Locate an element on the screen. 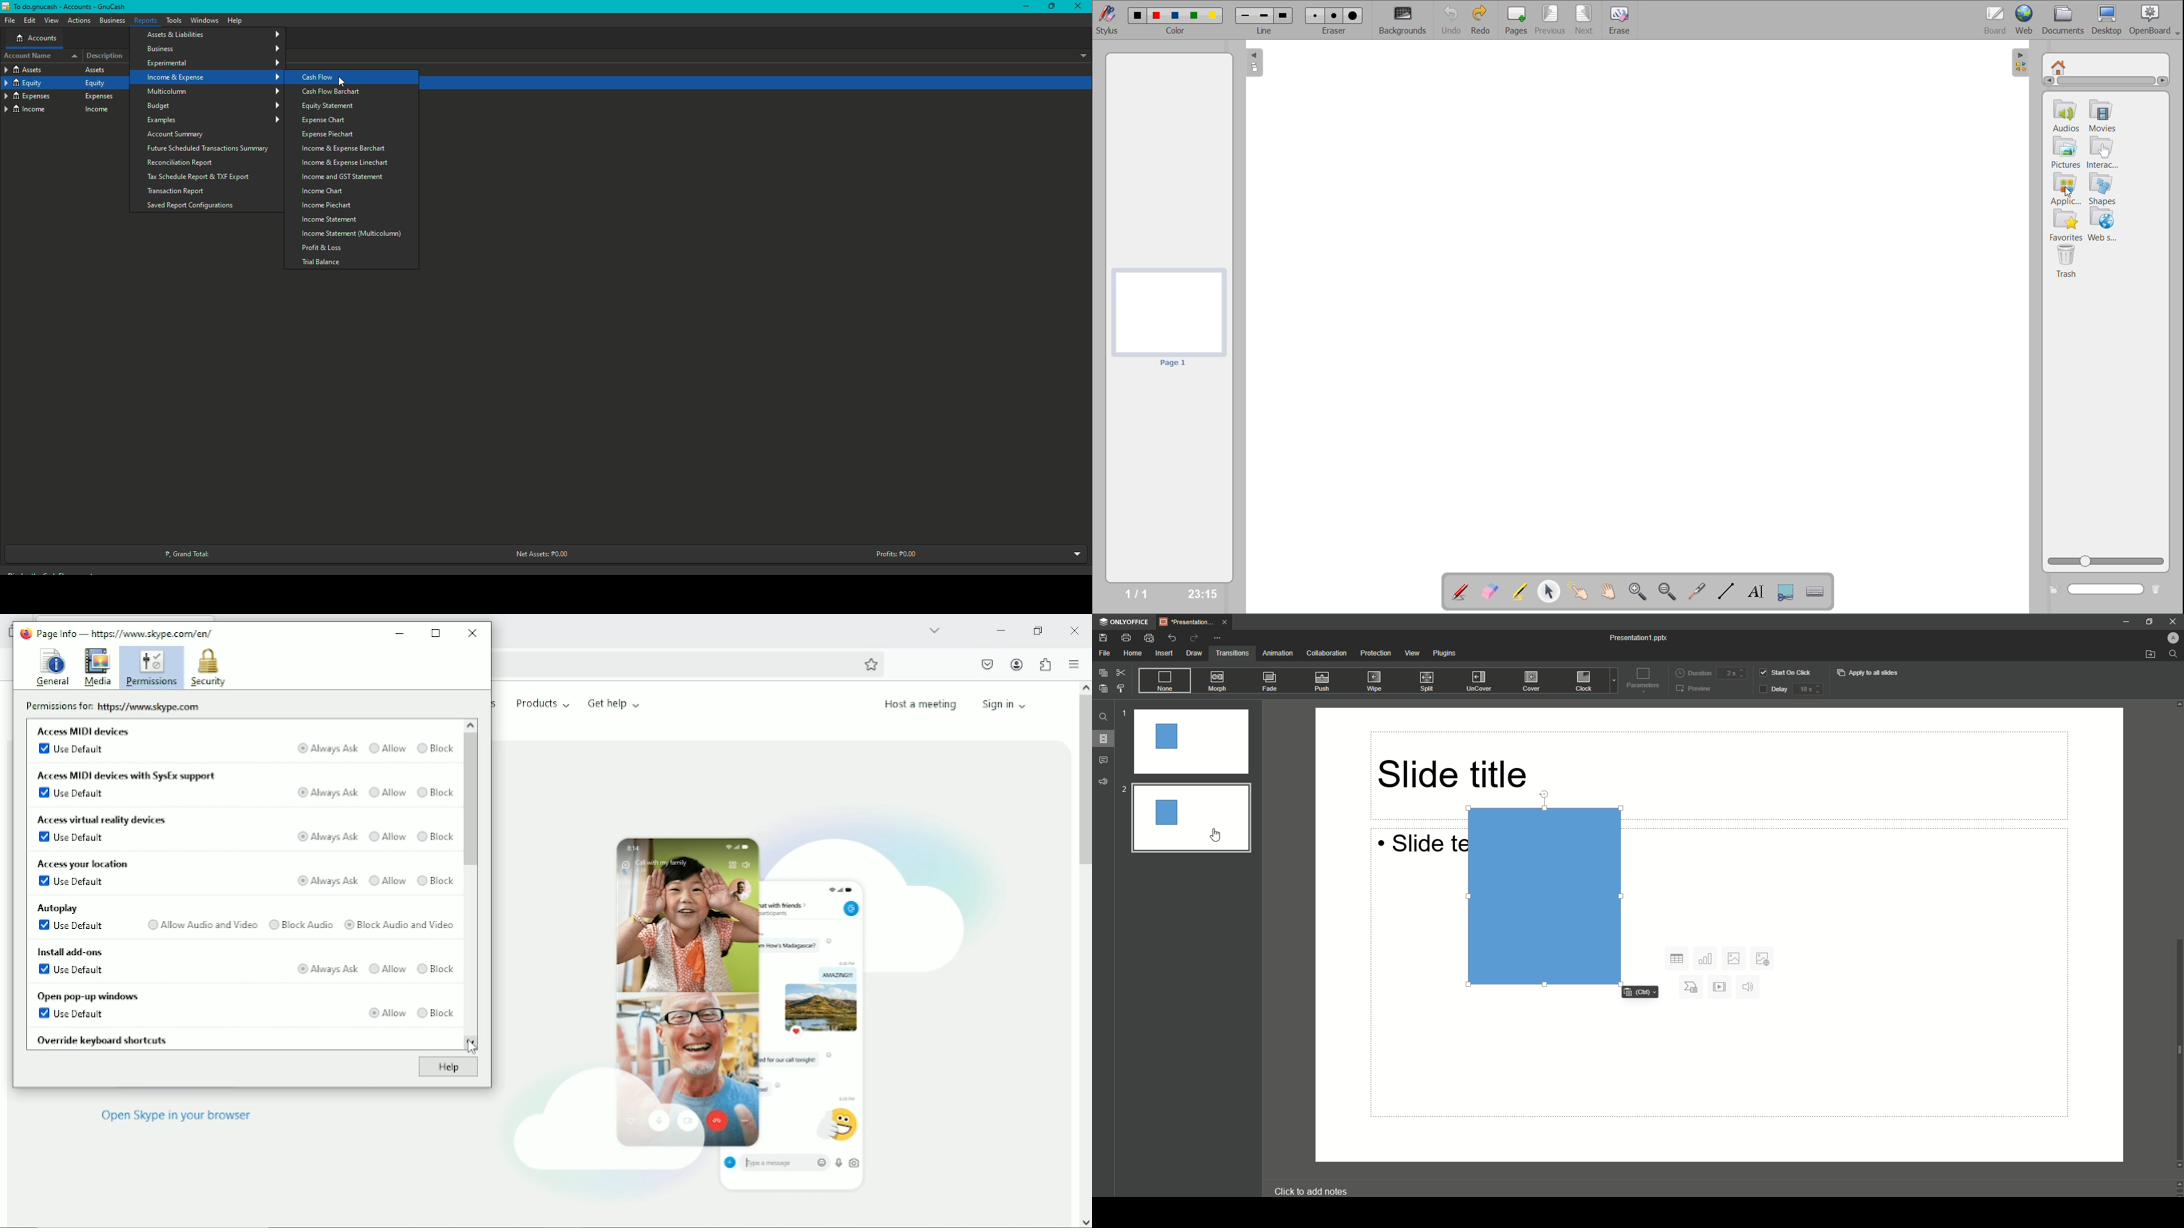 The image size is (2184, 1232). Allow is located at coordinates (387, 879).